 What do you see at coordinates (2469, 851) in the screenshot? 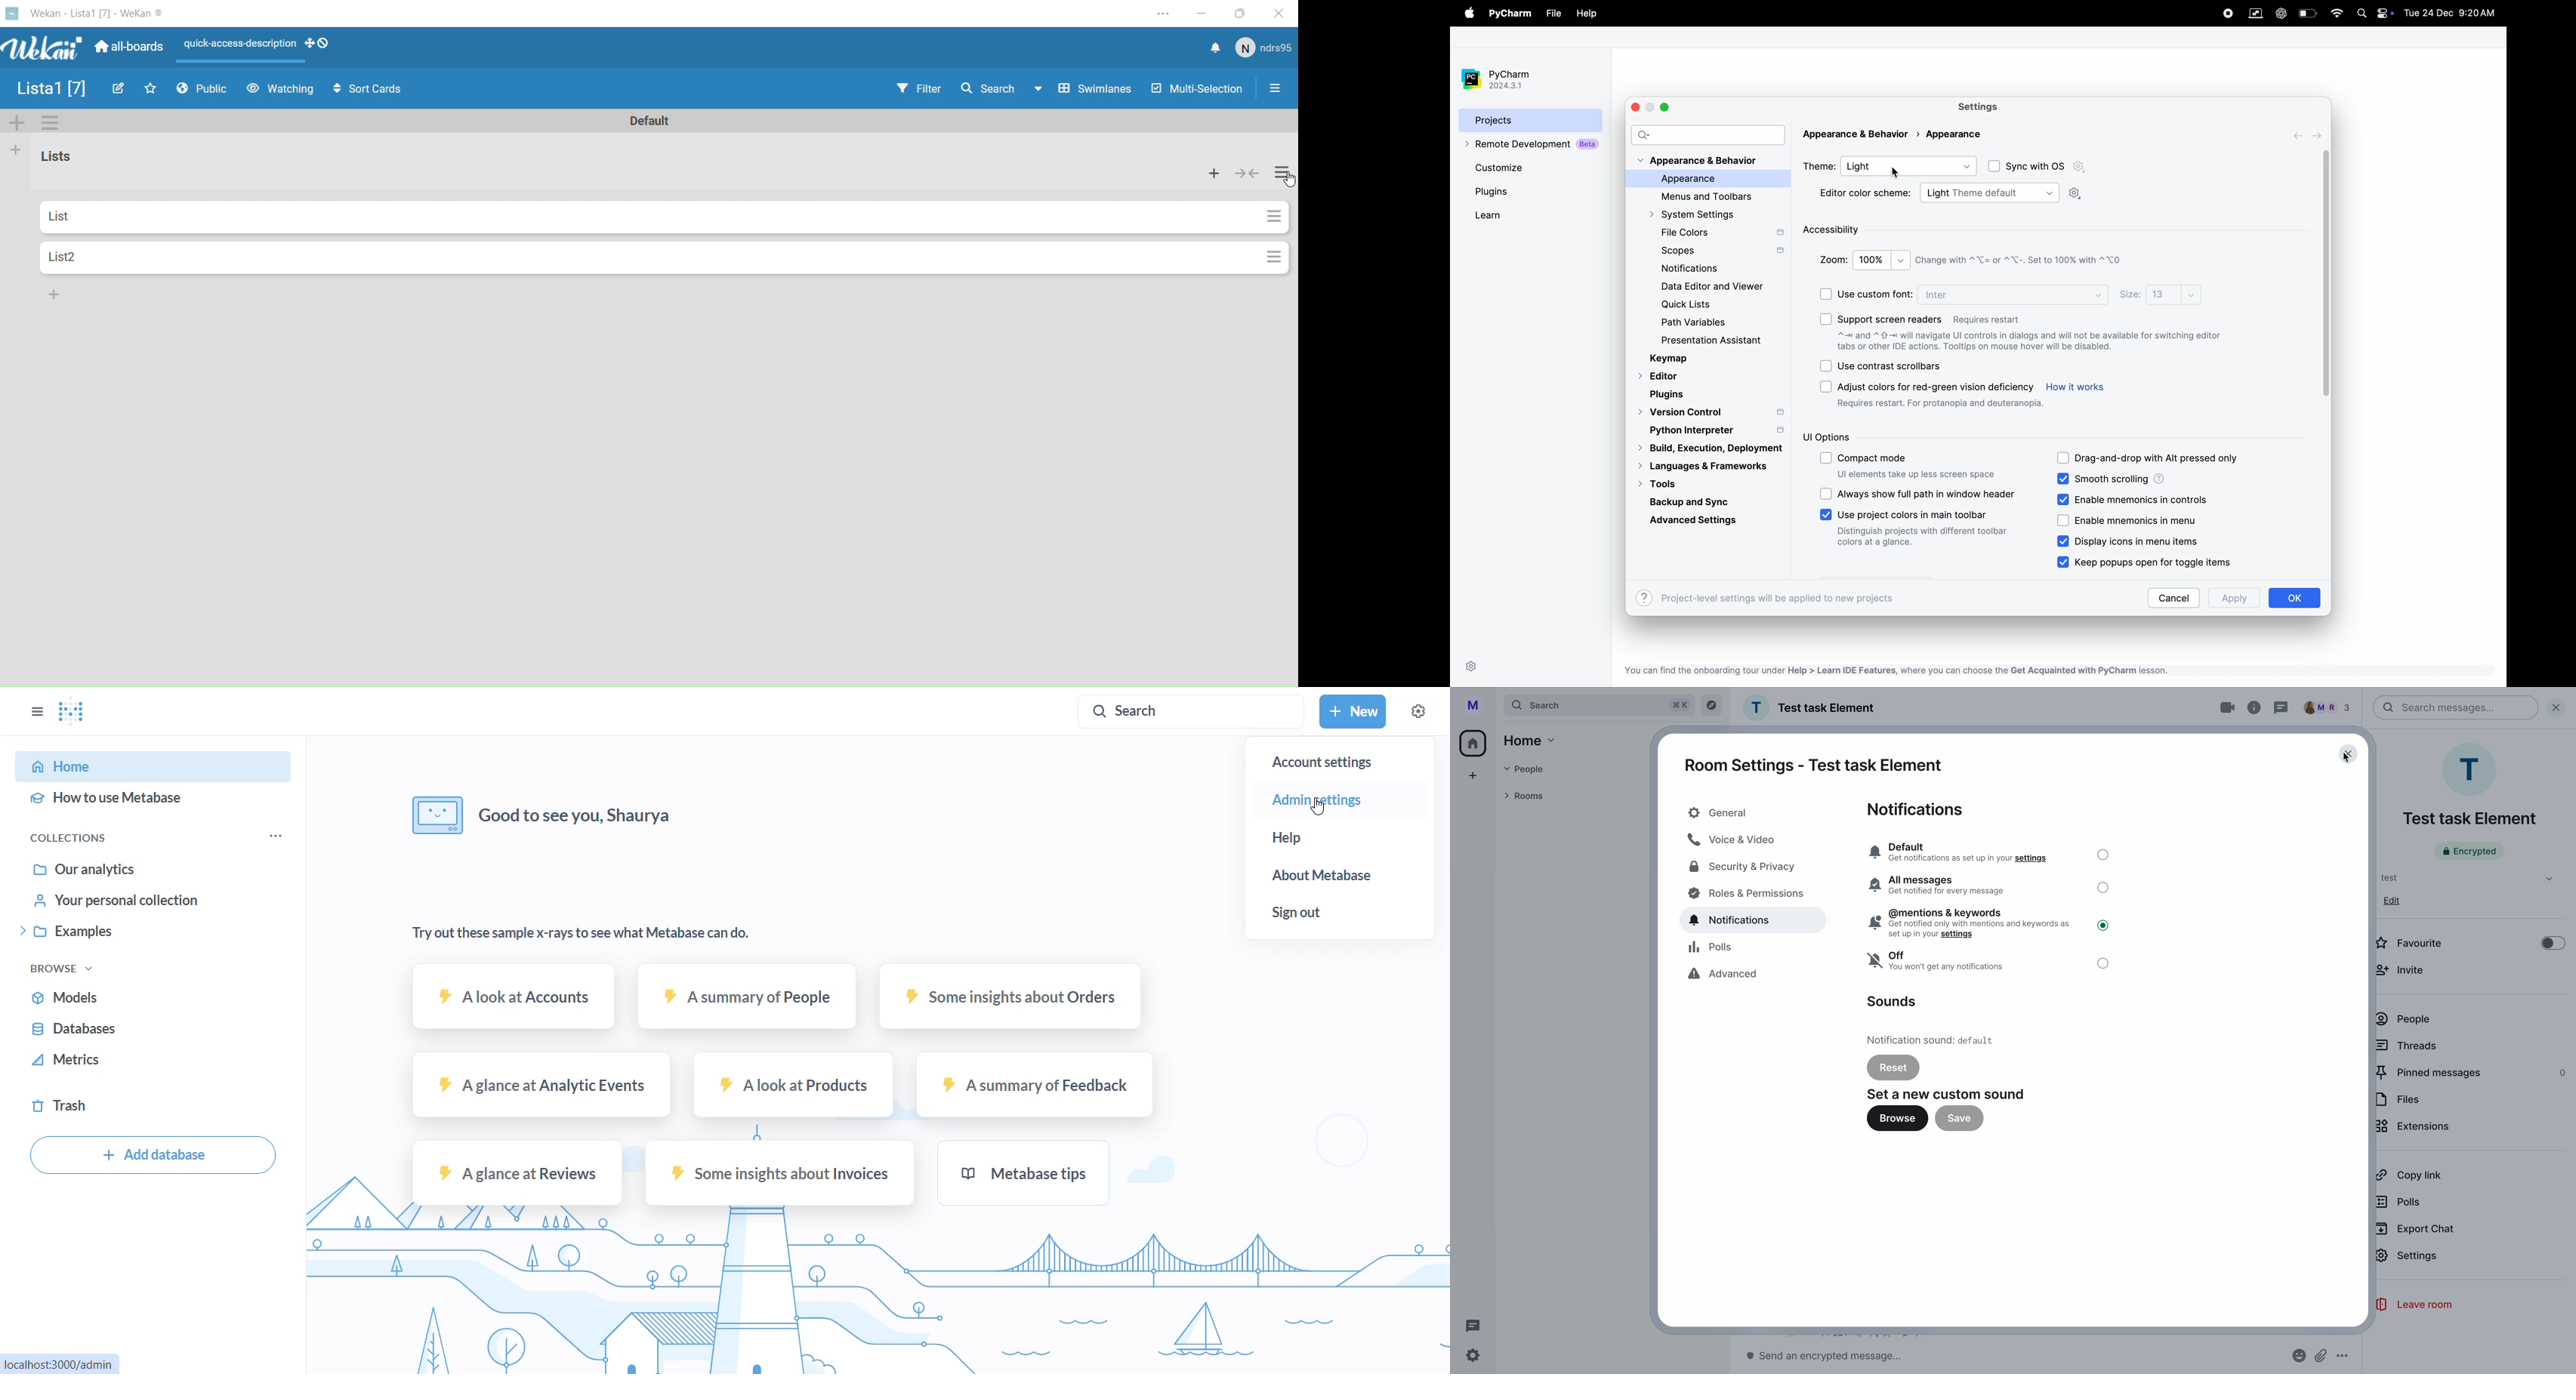
I see `encrypted` at bounding box center [2469, 851].